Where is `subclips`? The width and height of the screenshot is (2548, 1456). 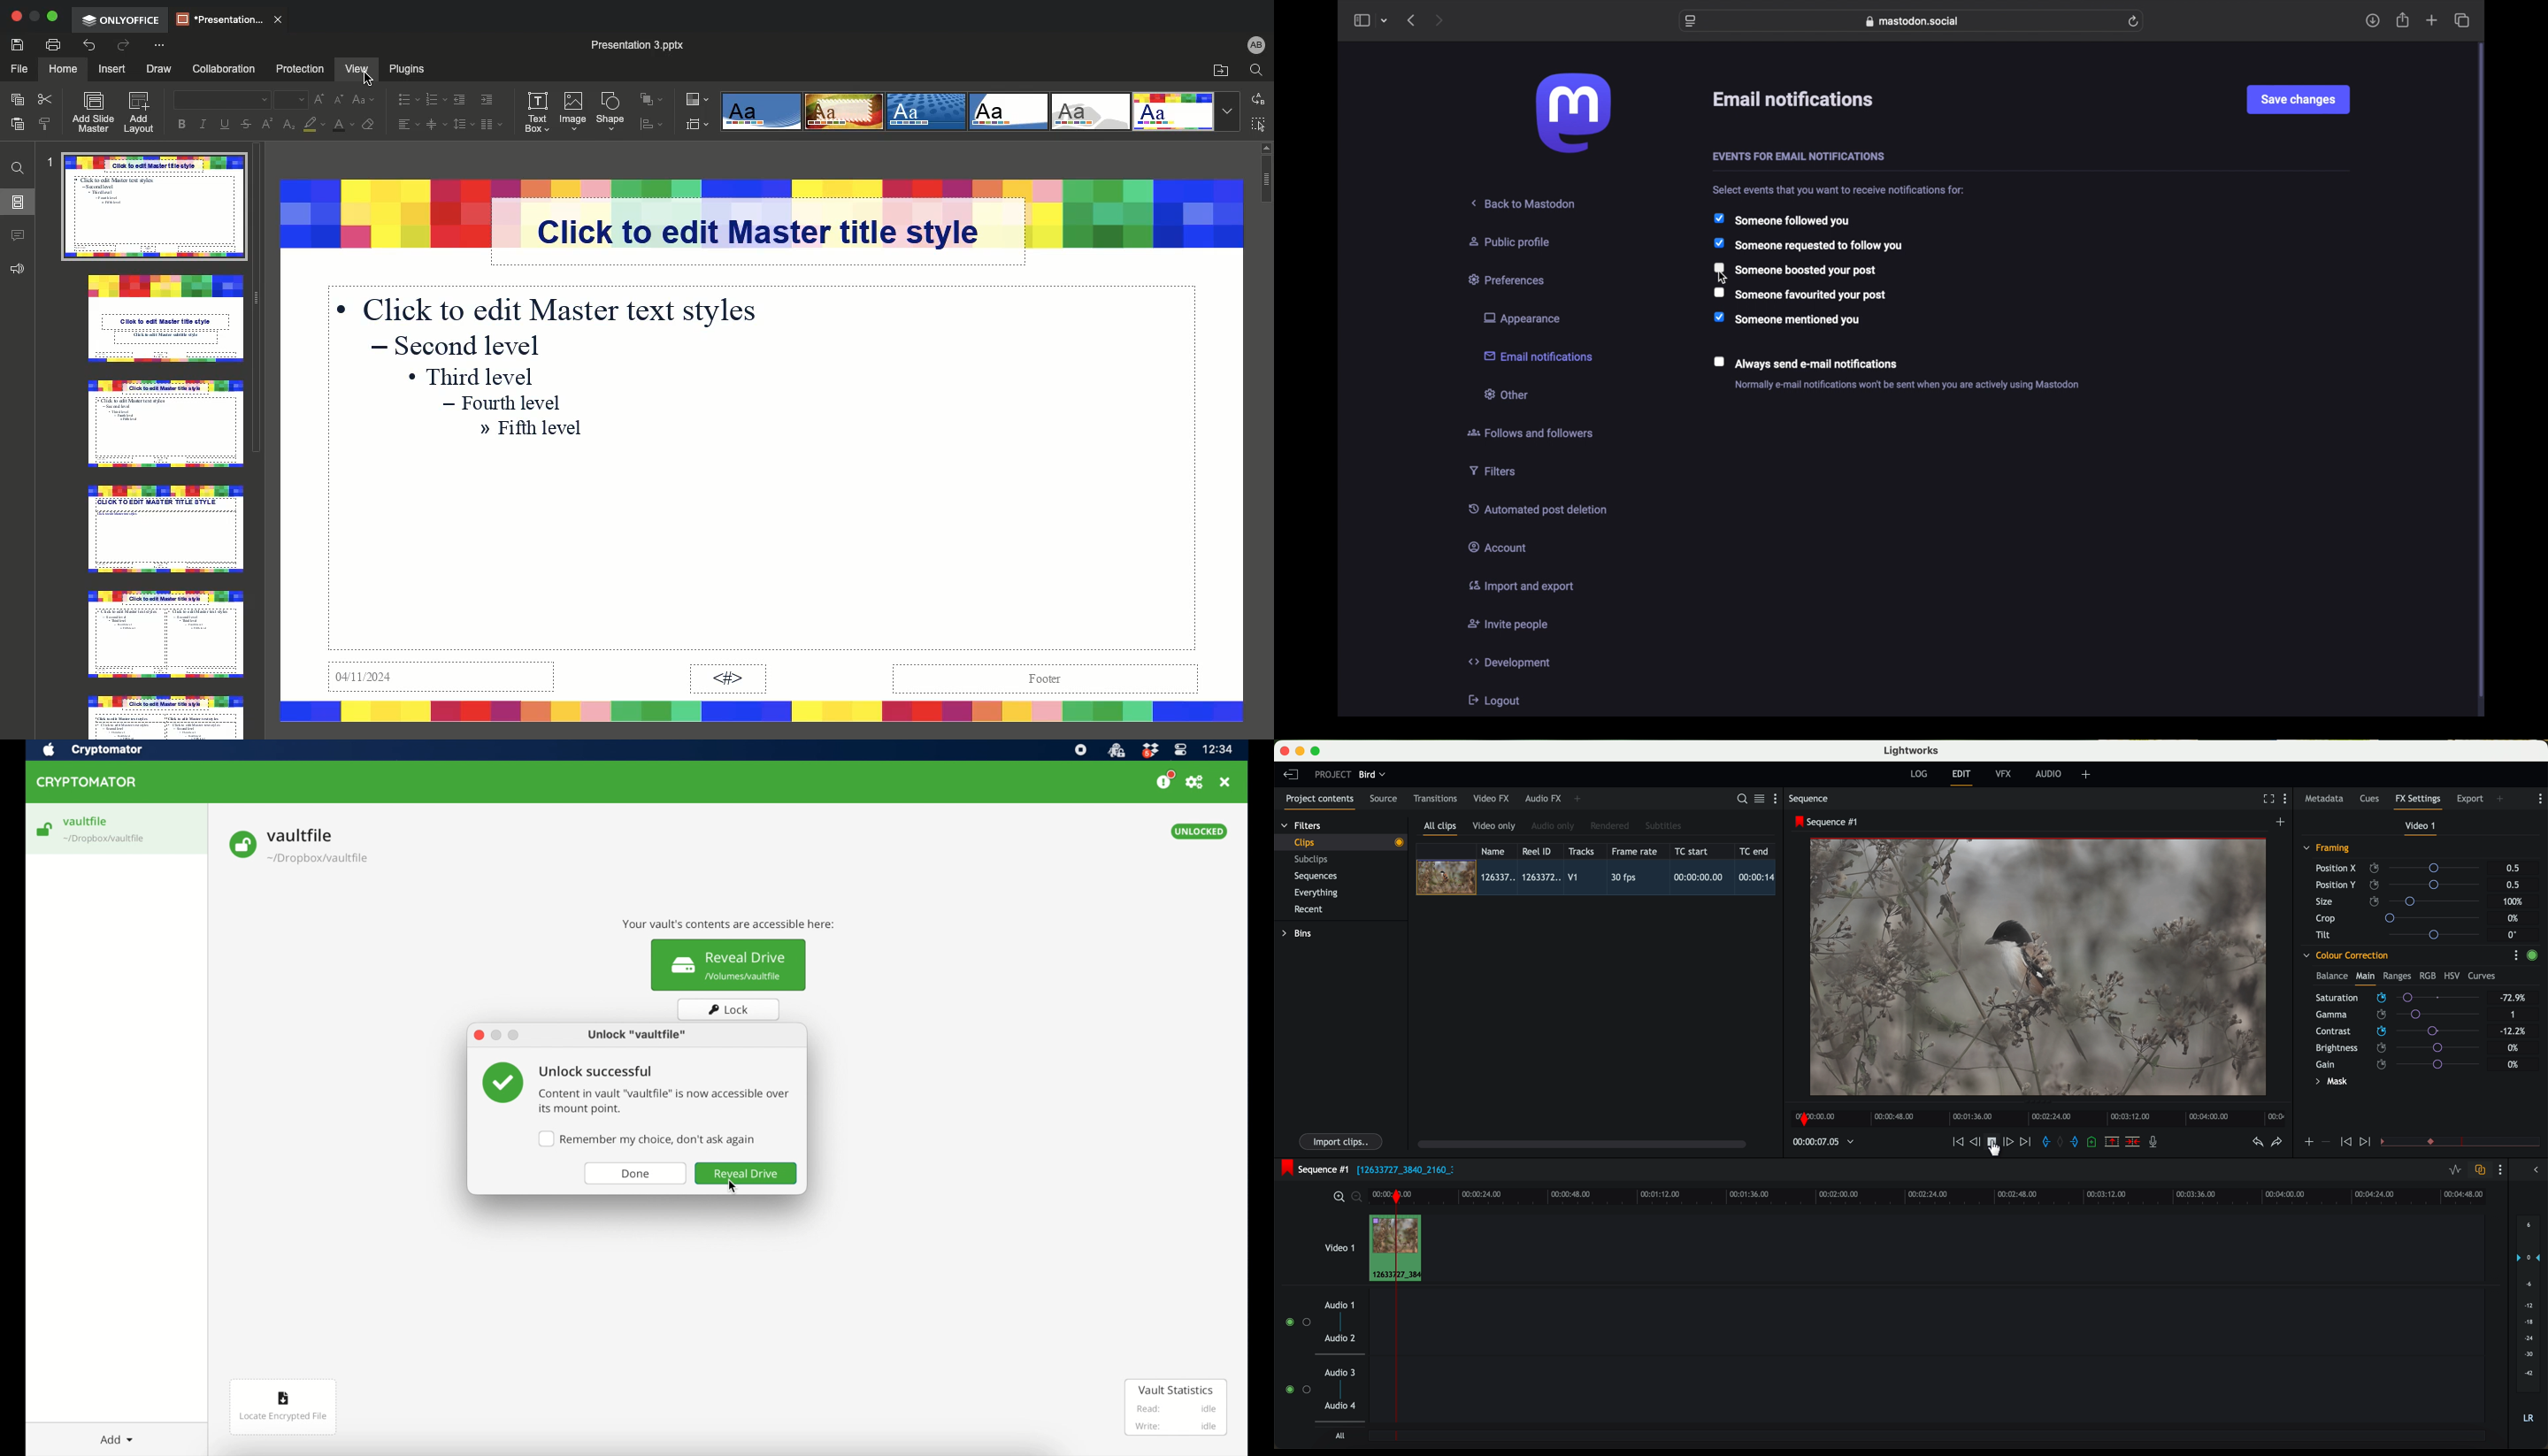
subclips is located at coordinates (1314, 860).